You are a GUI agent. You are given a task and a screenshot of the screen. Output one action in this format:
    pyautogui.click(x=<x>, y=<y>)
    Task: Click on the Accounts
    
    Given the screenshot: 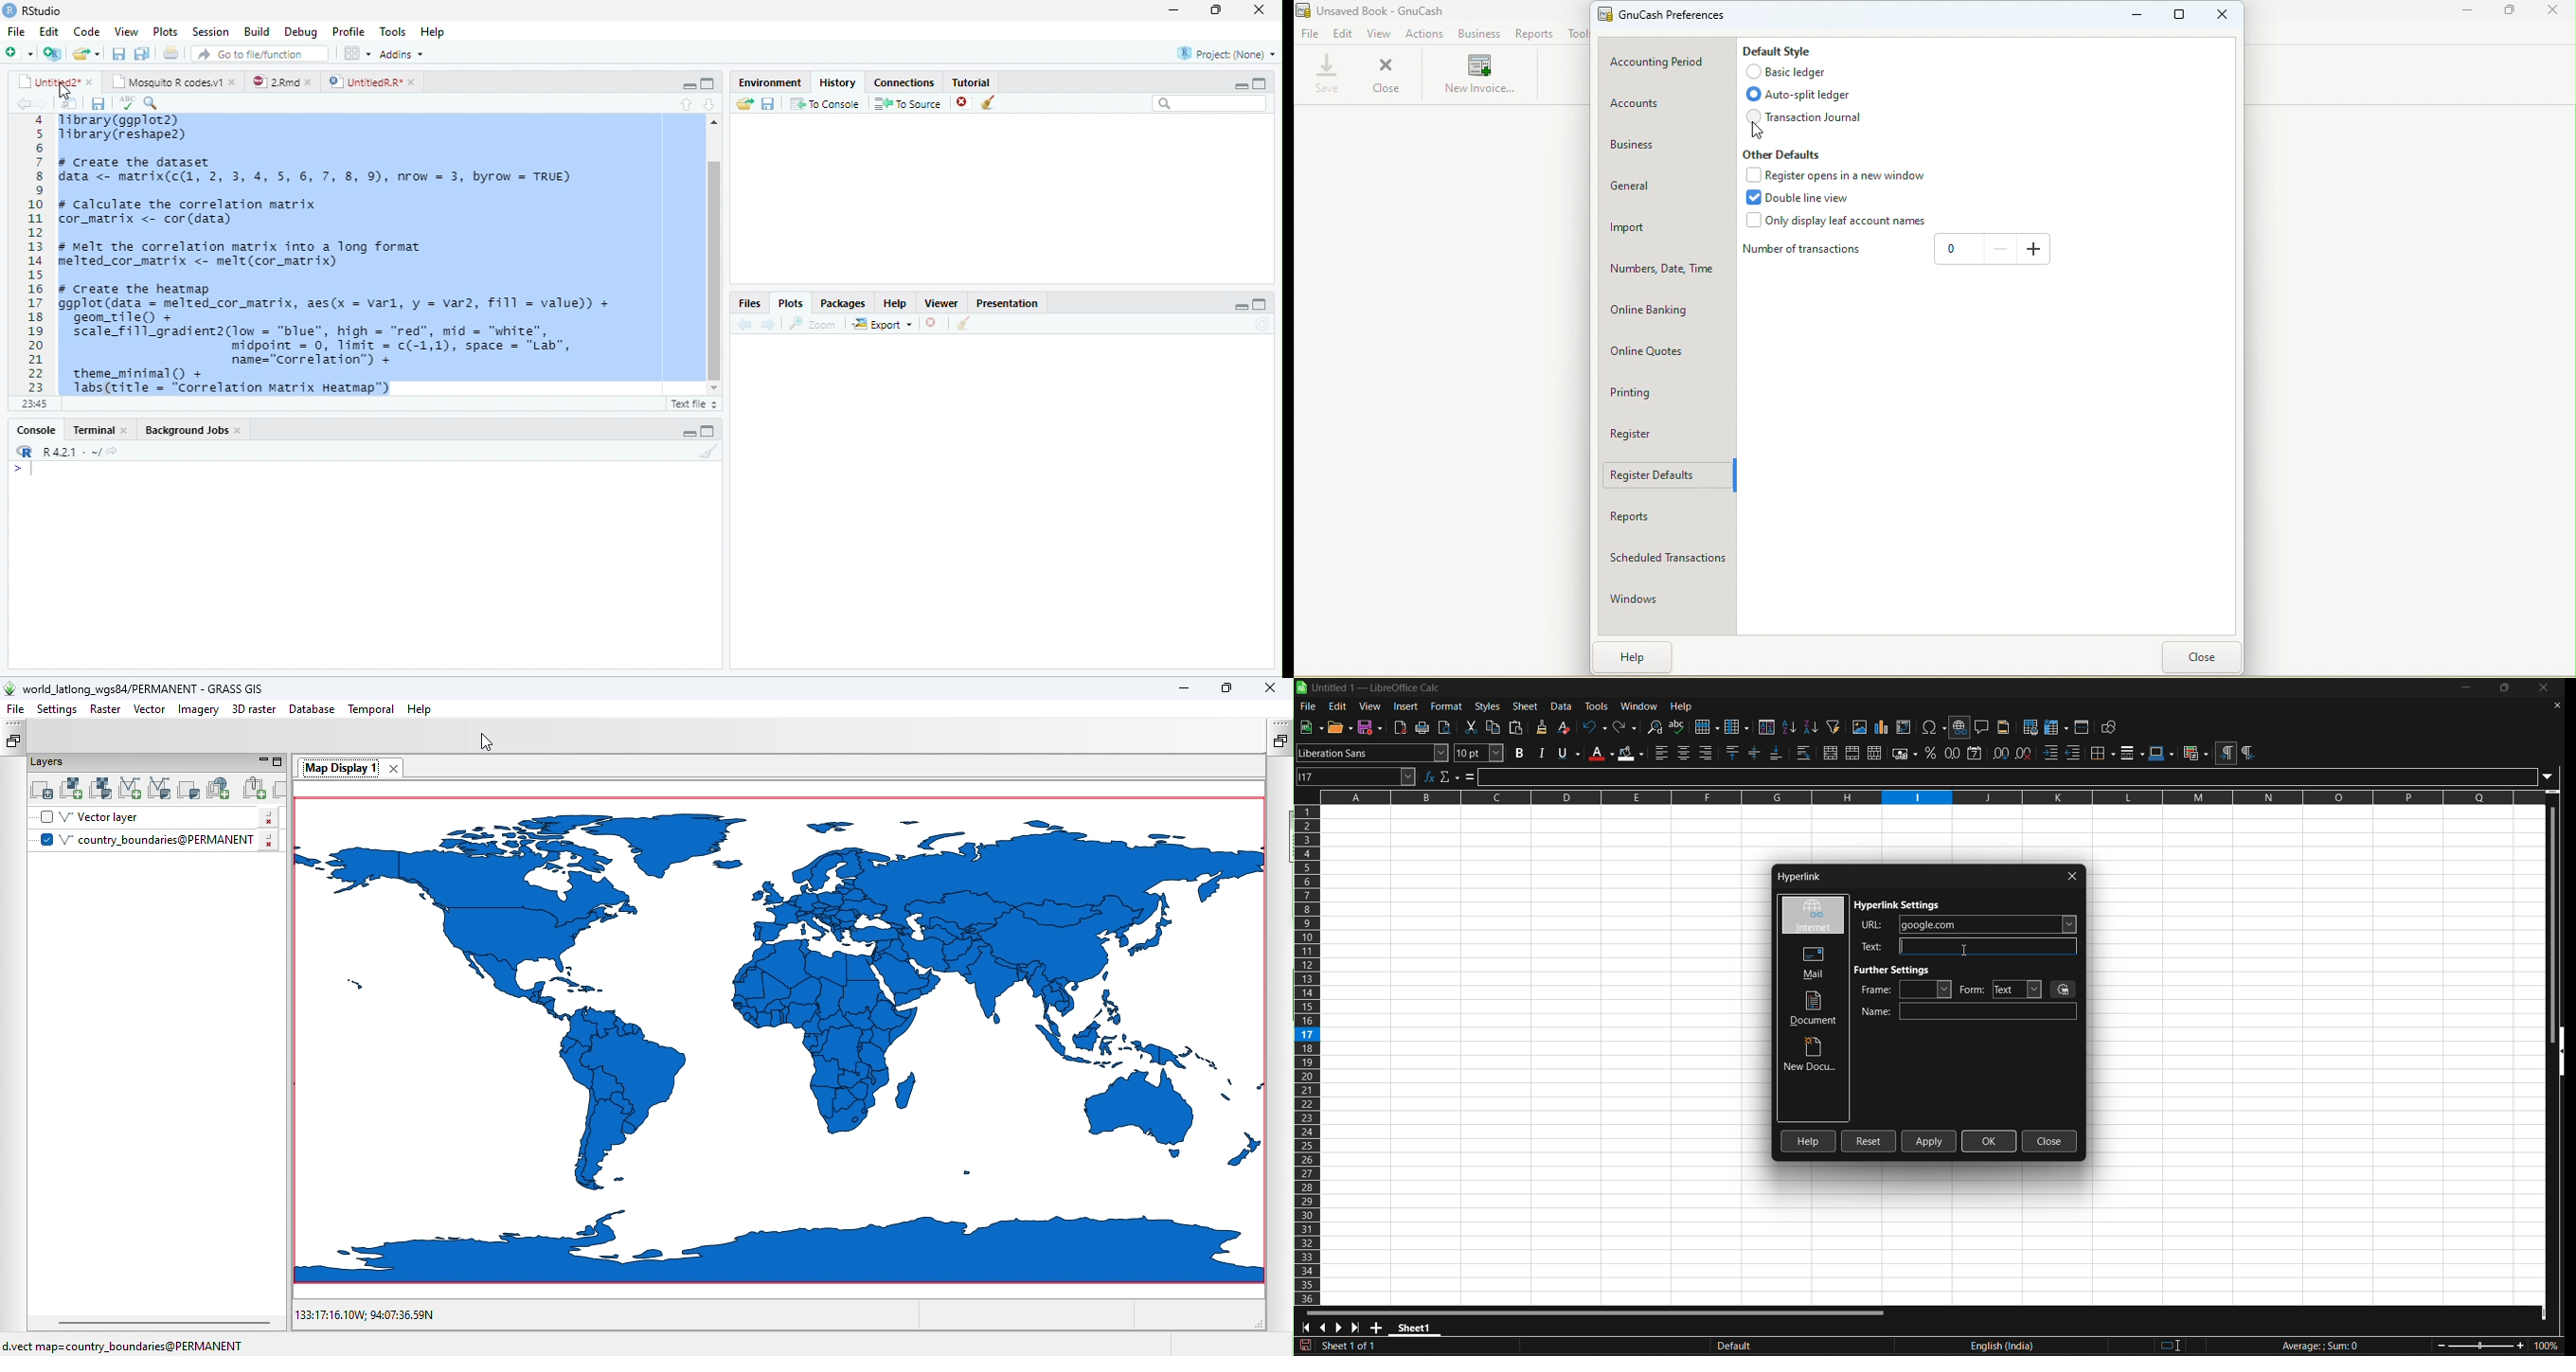 What is the action you would take?
    pyautogui.click(x=1668, y=104)
    